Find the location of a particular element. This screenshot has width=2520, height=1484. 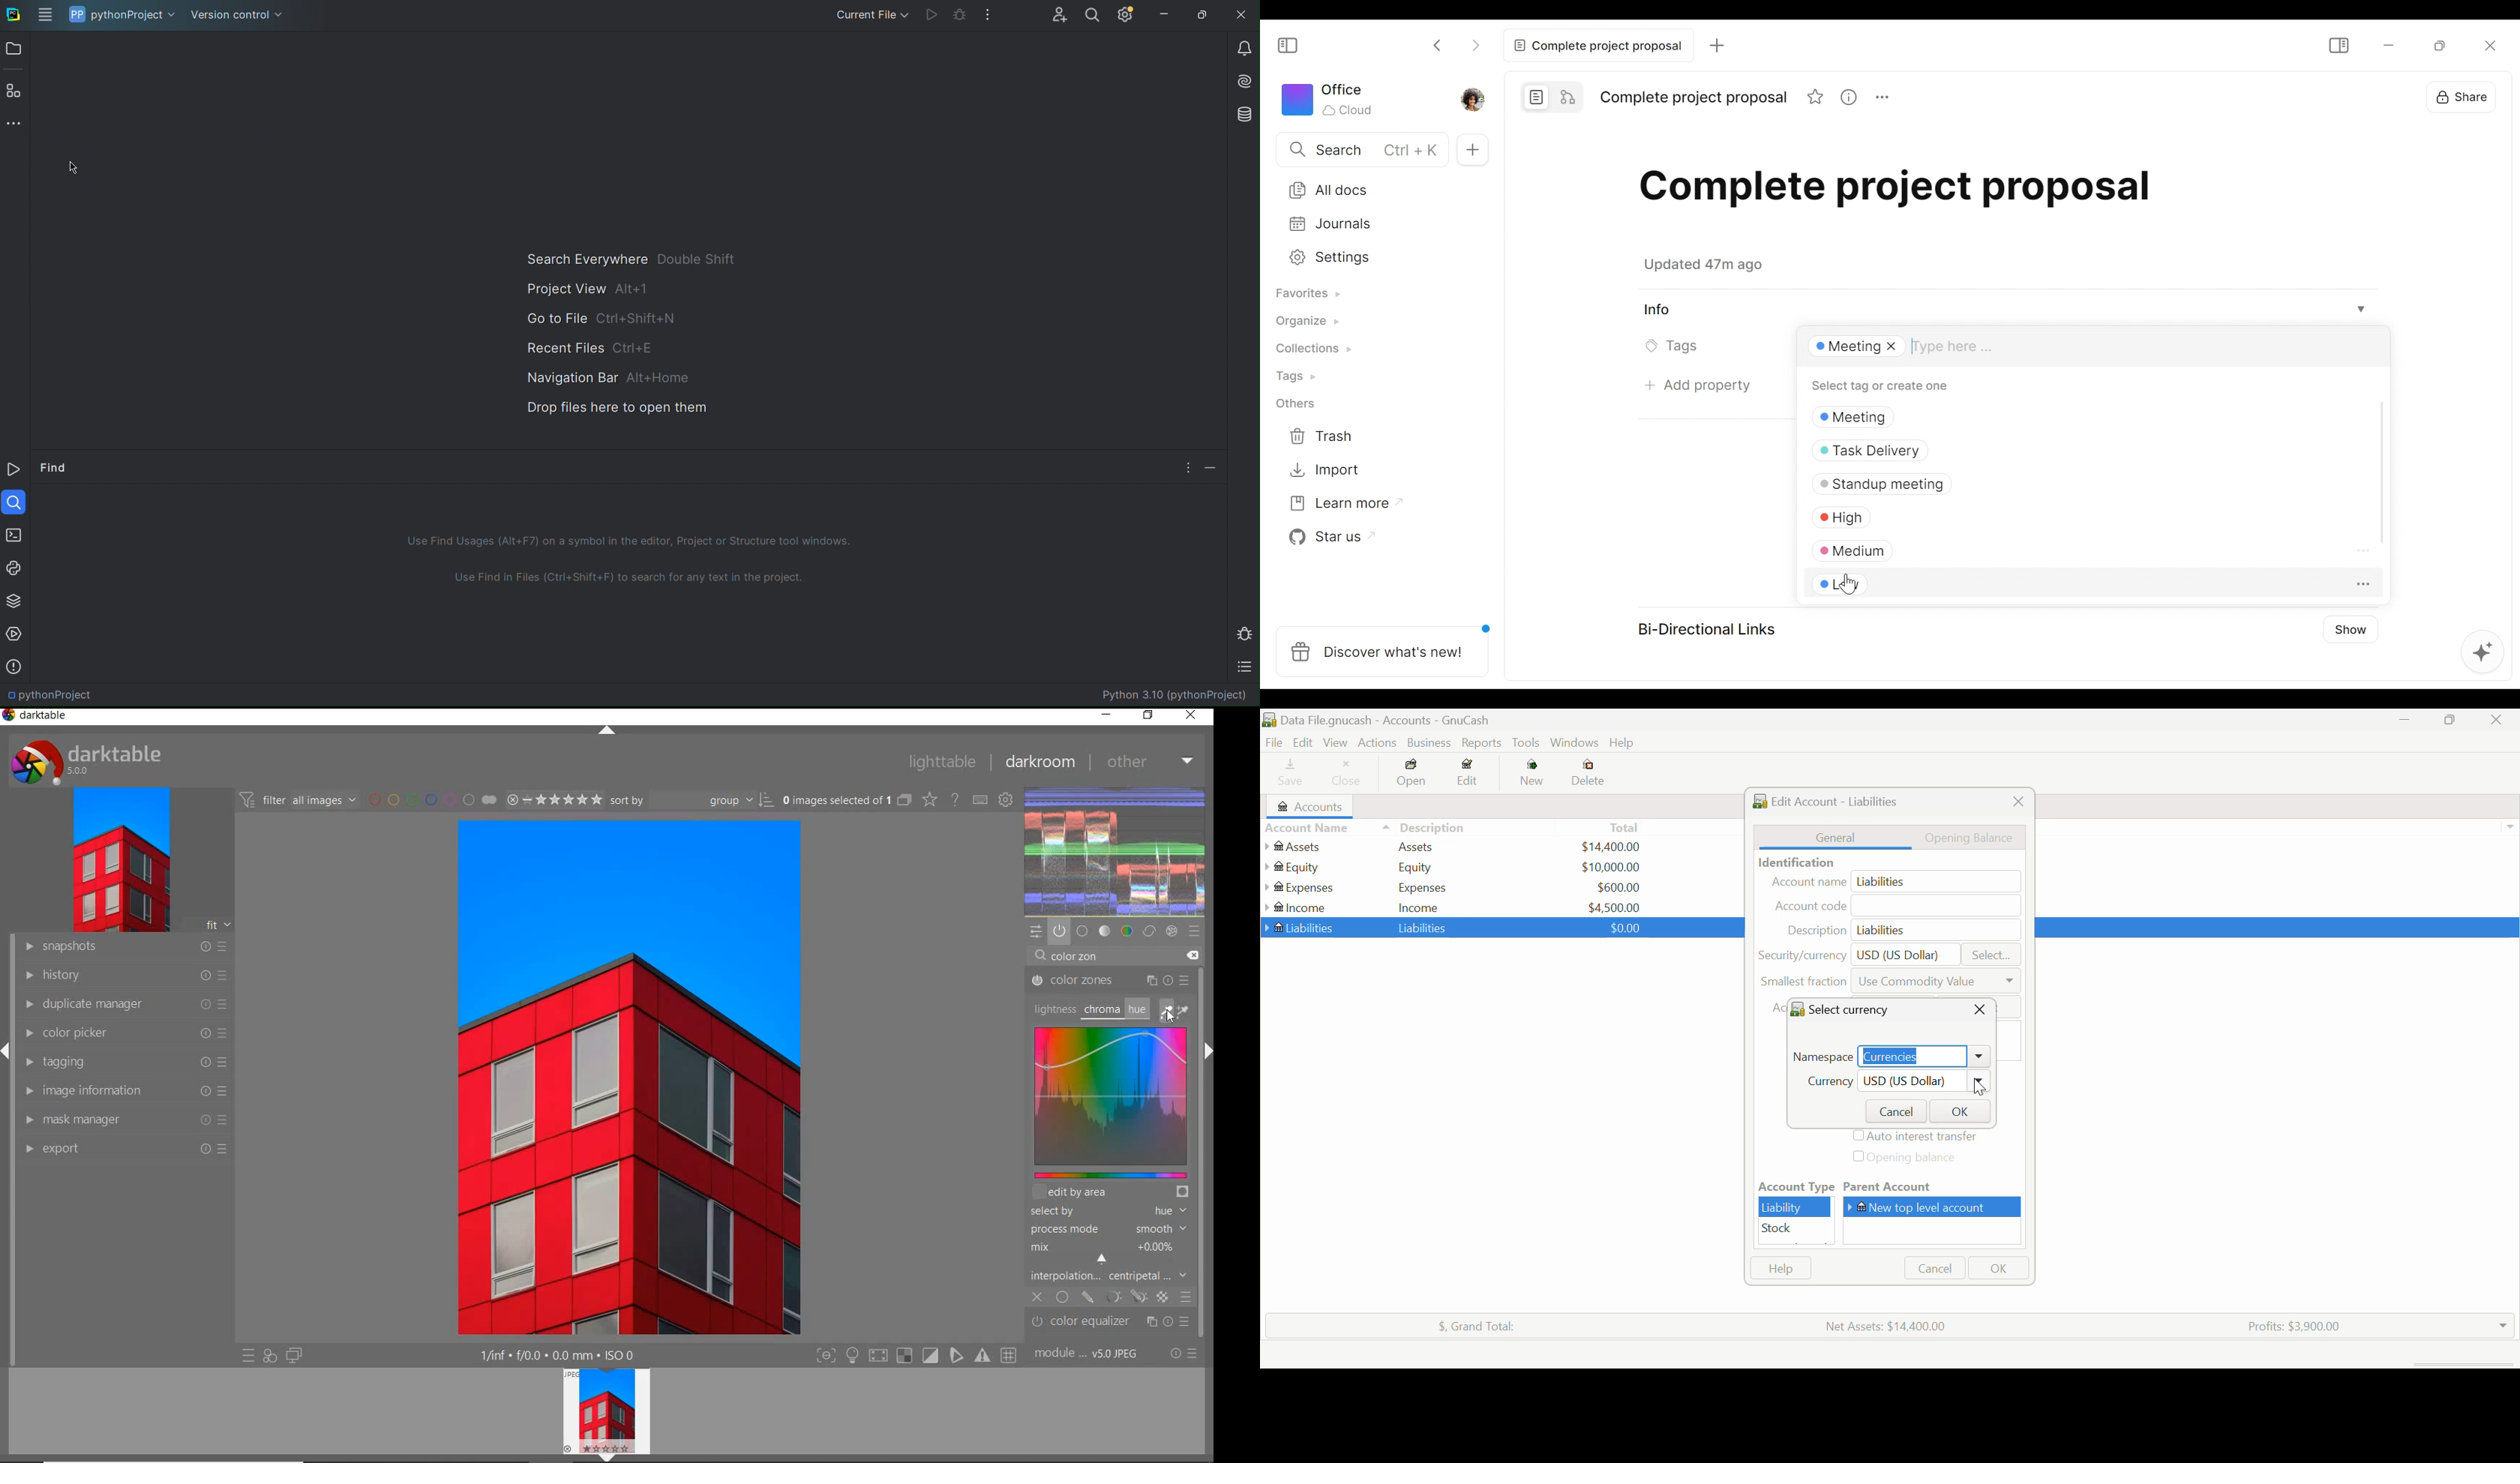

More is located at coordinates (1186, 467).